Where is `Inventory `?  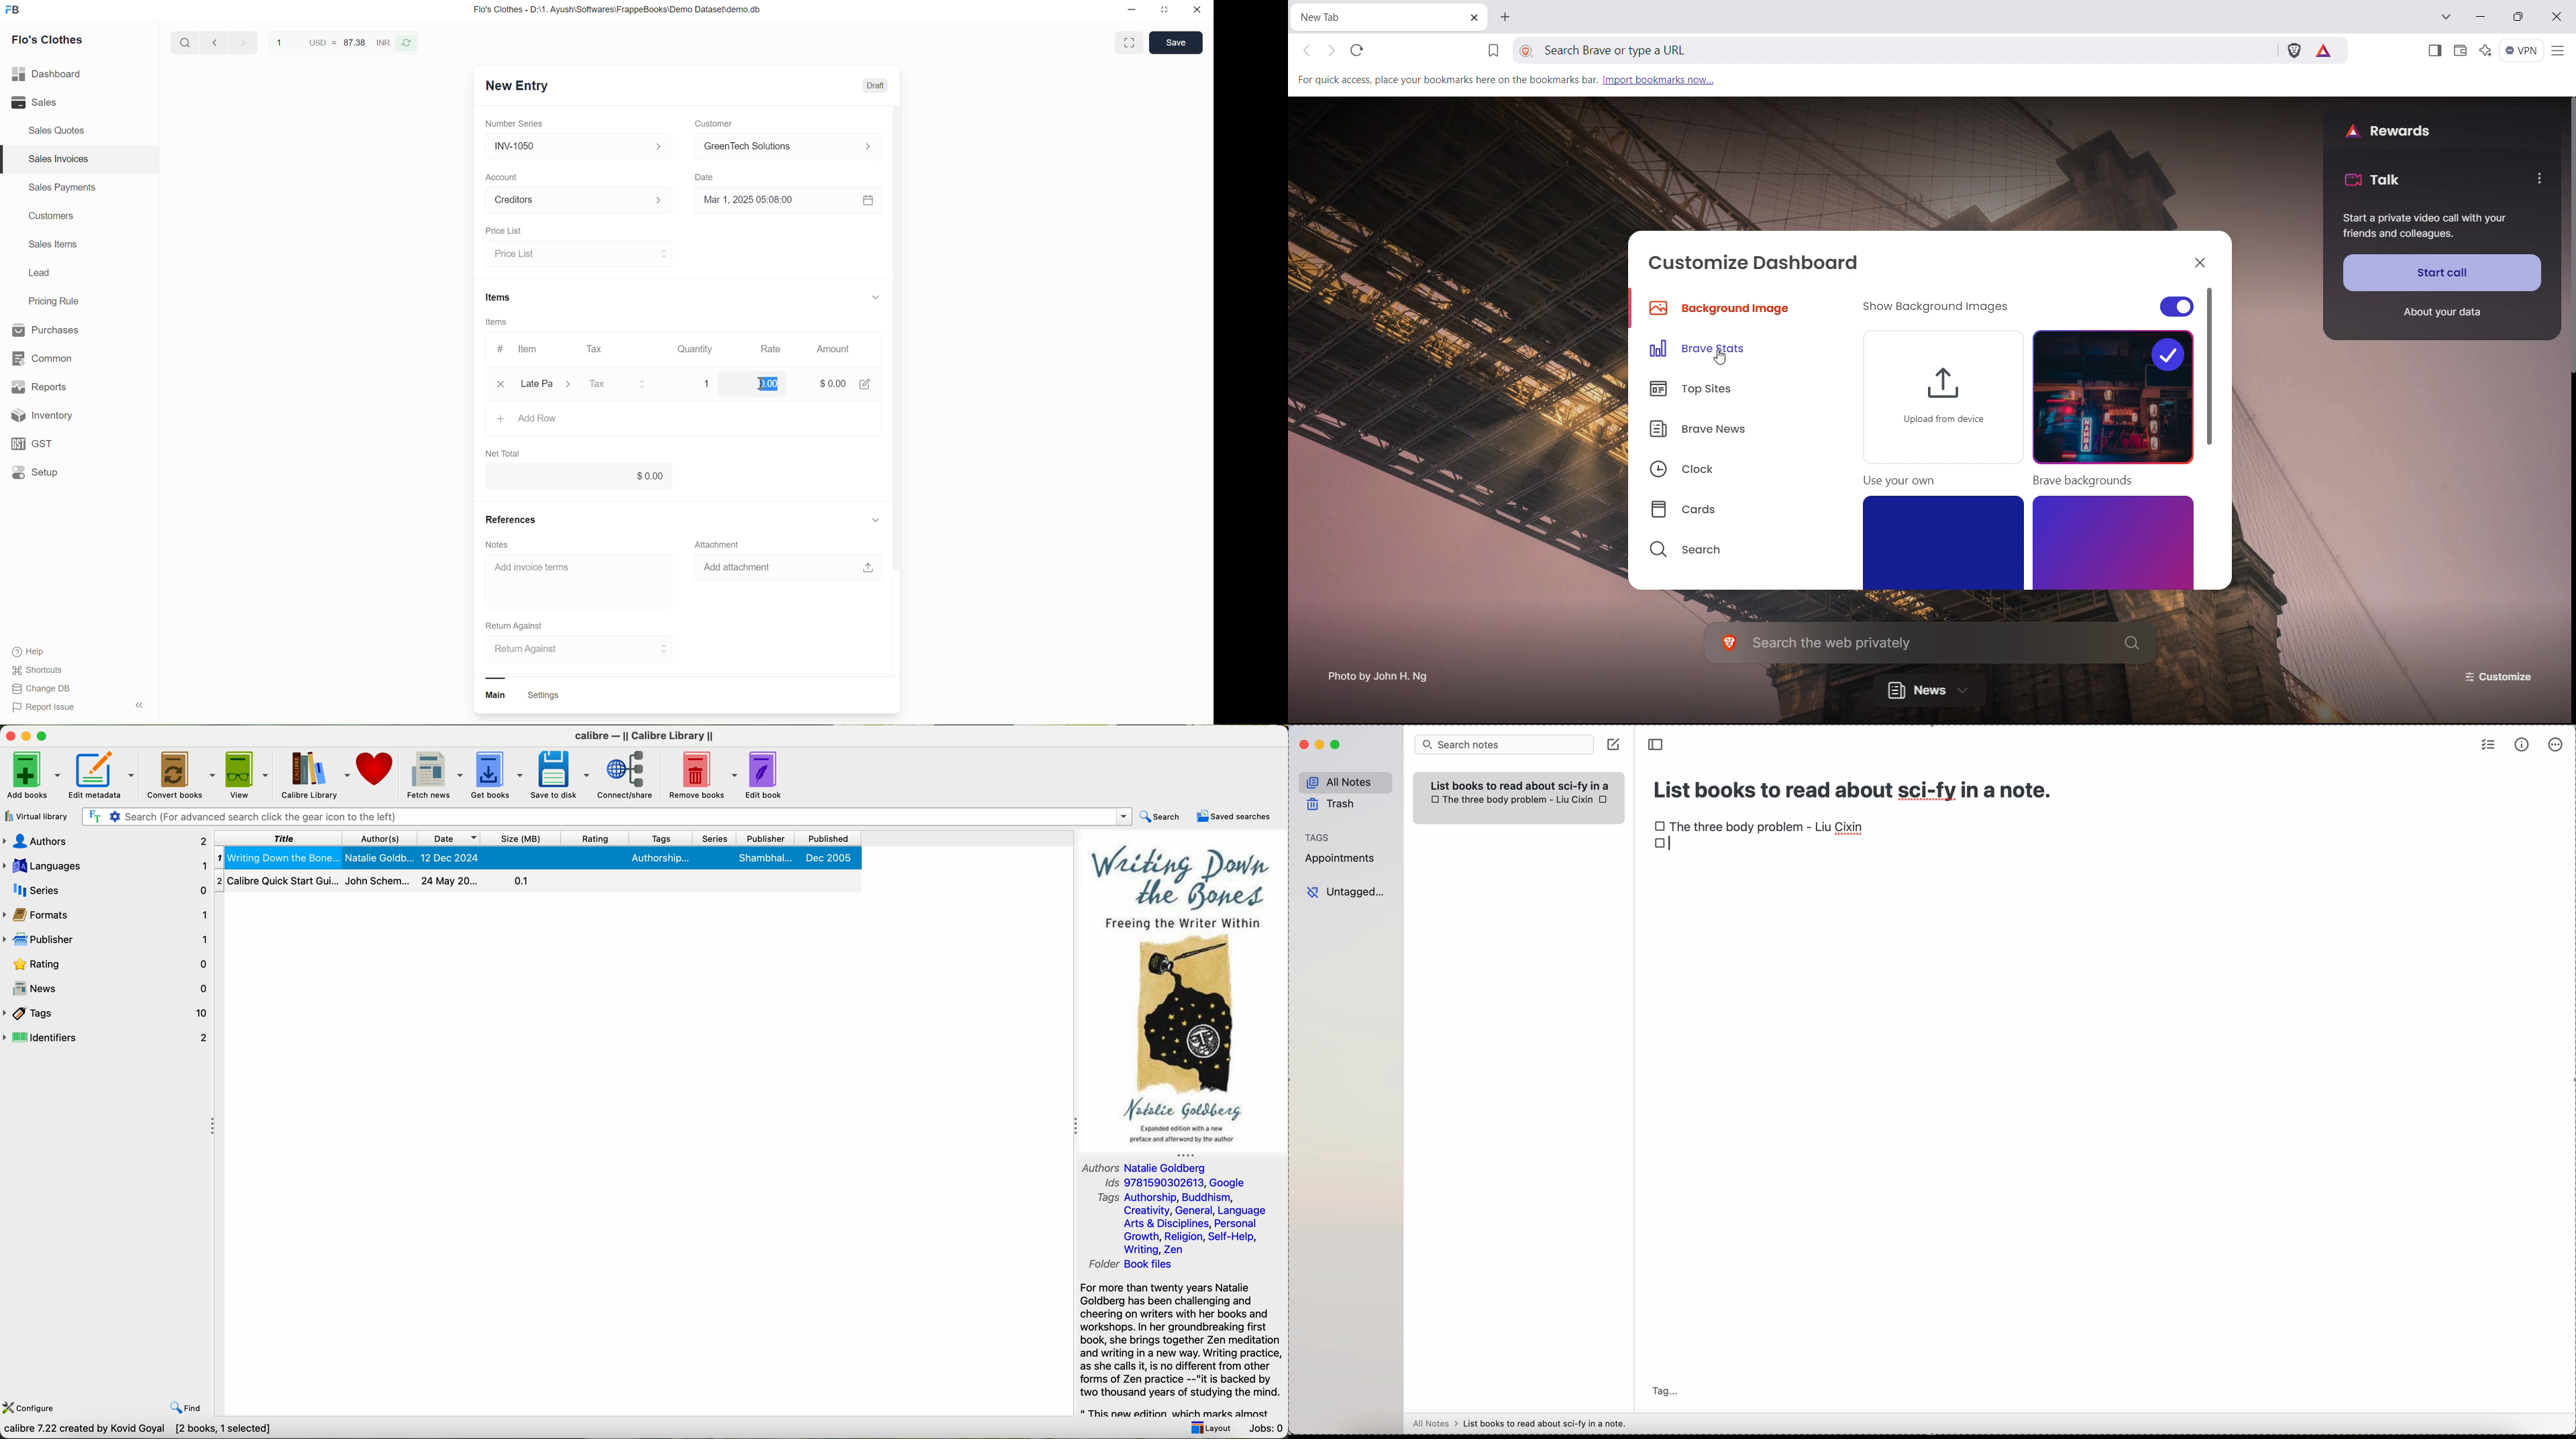 Inventory  is located at coordinates (73, 415).